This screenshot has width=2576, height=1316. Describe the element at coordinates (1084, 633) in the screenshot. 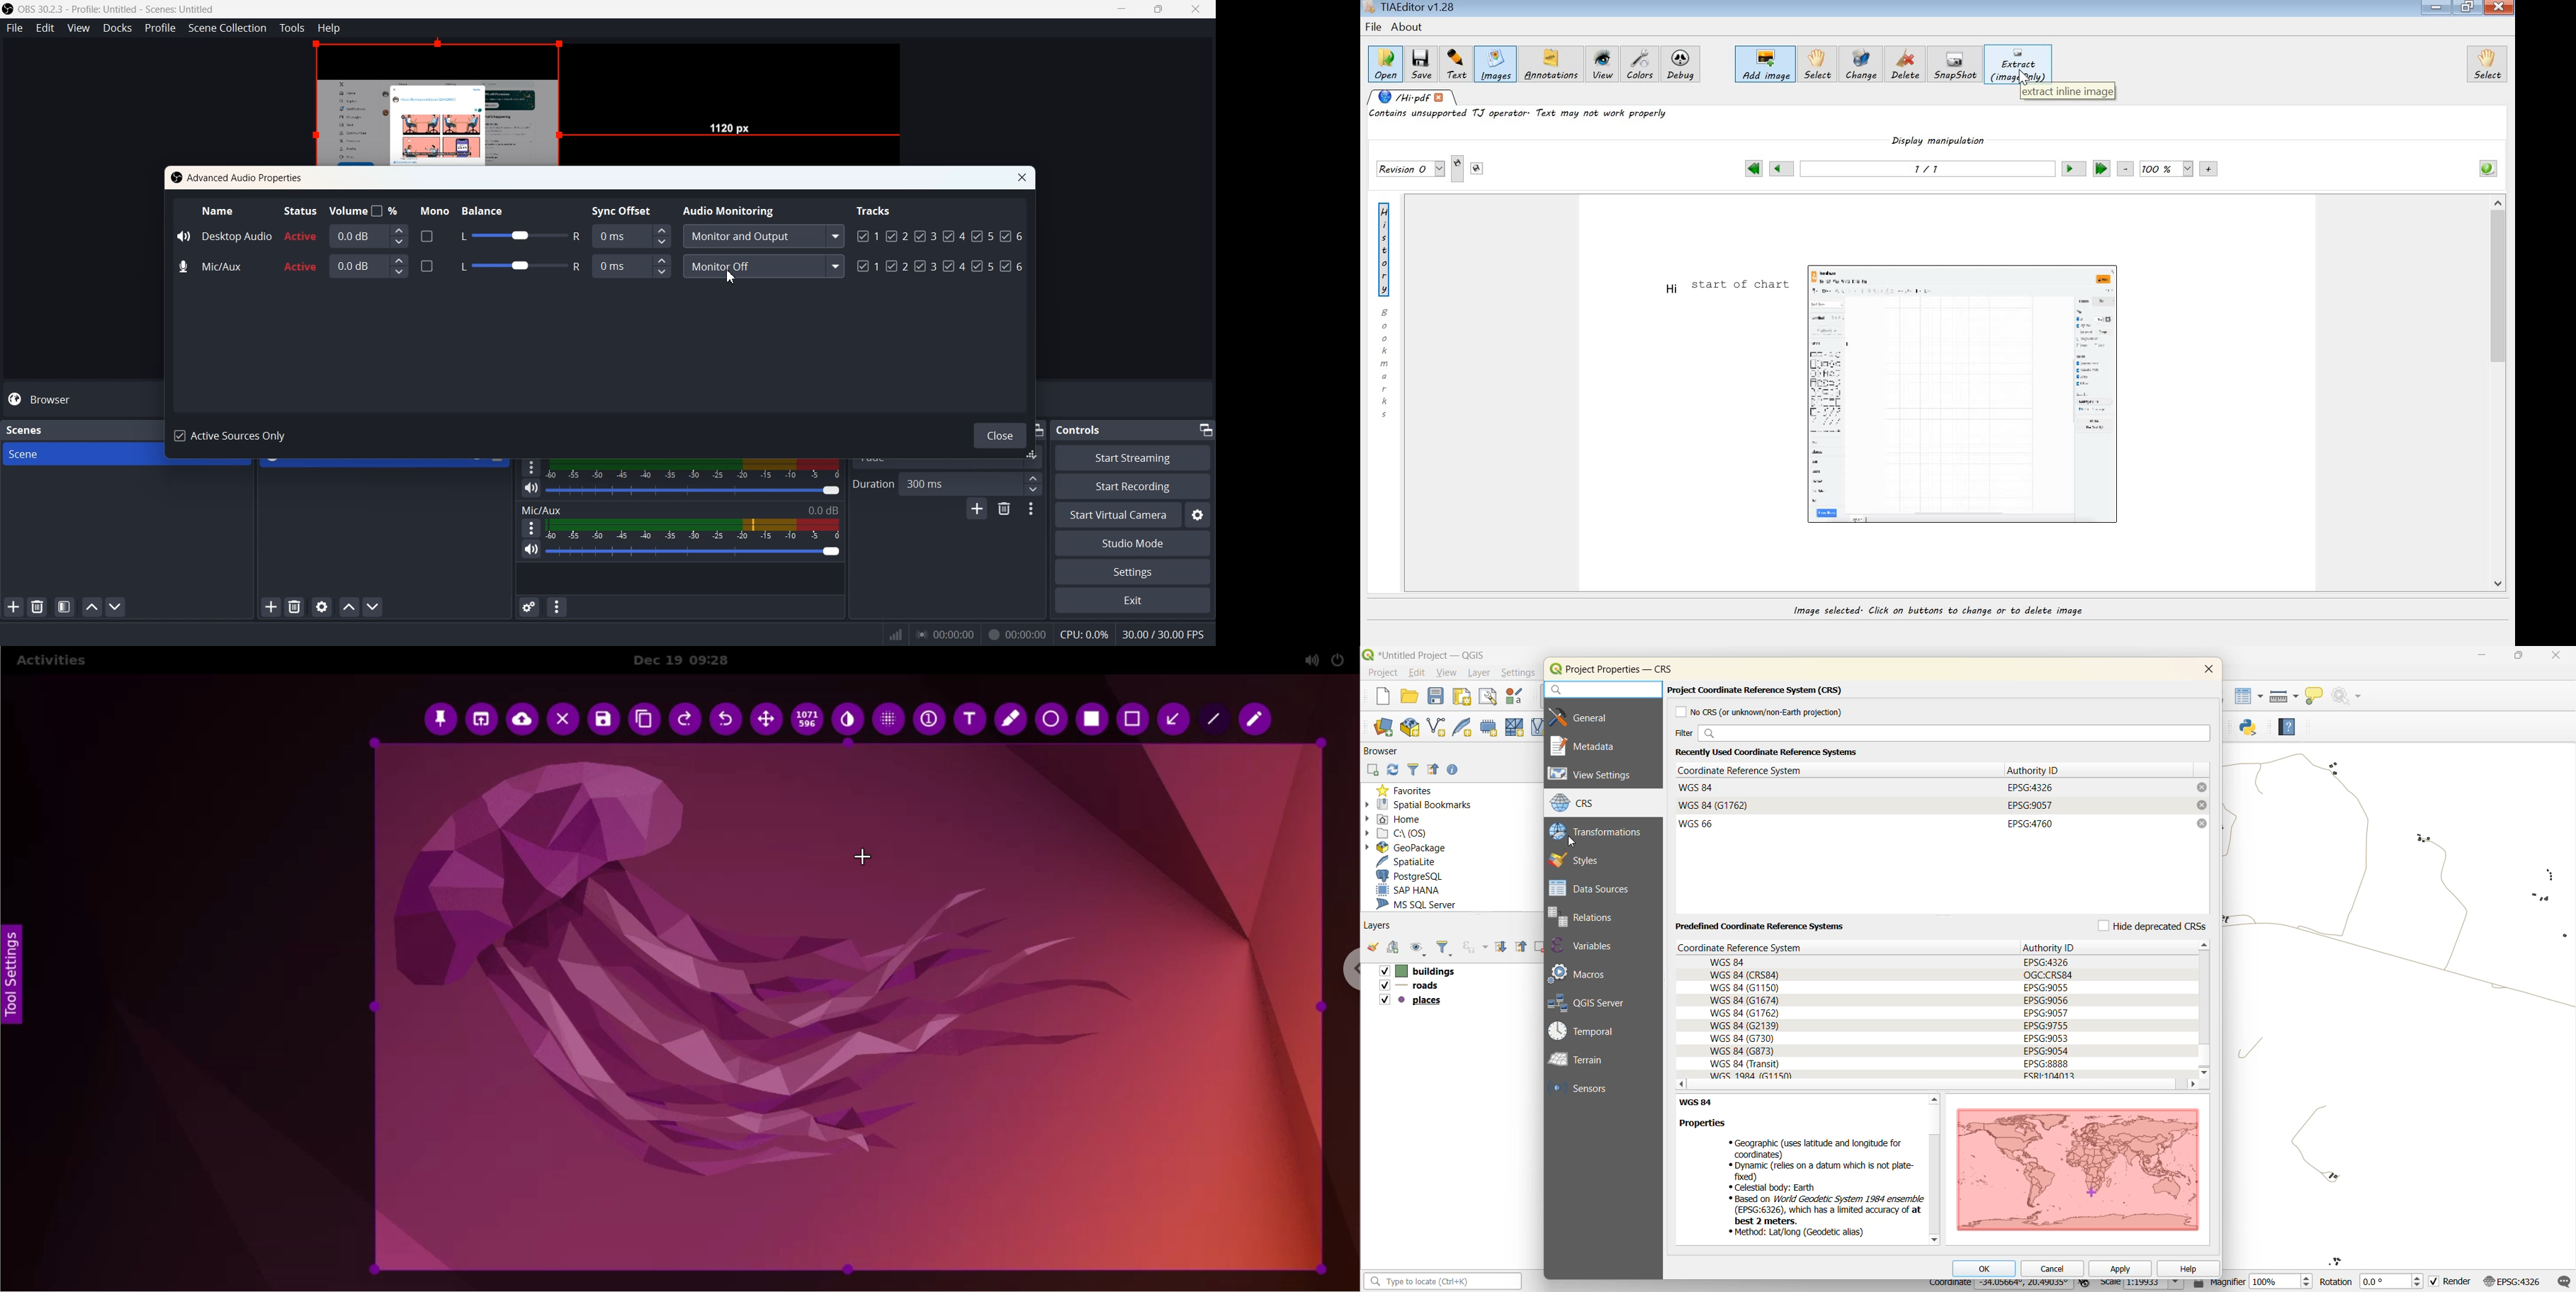

I see `CPU:0.0%` at that location.